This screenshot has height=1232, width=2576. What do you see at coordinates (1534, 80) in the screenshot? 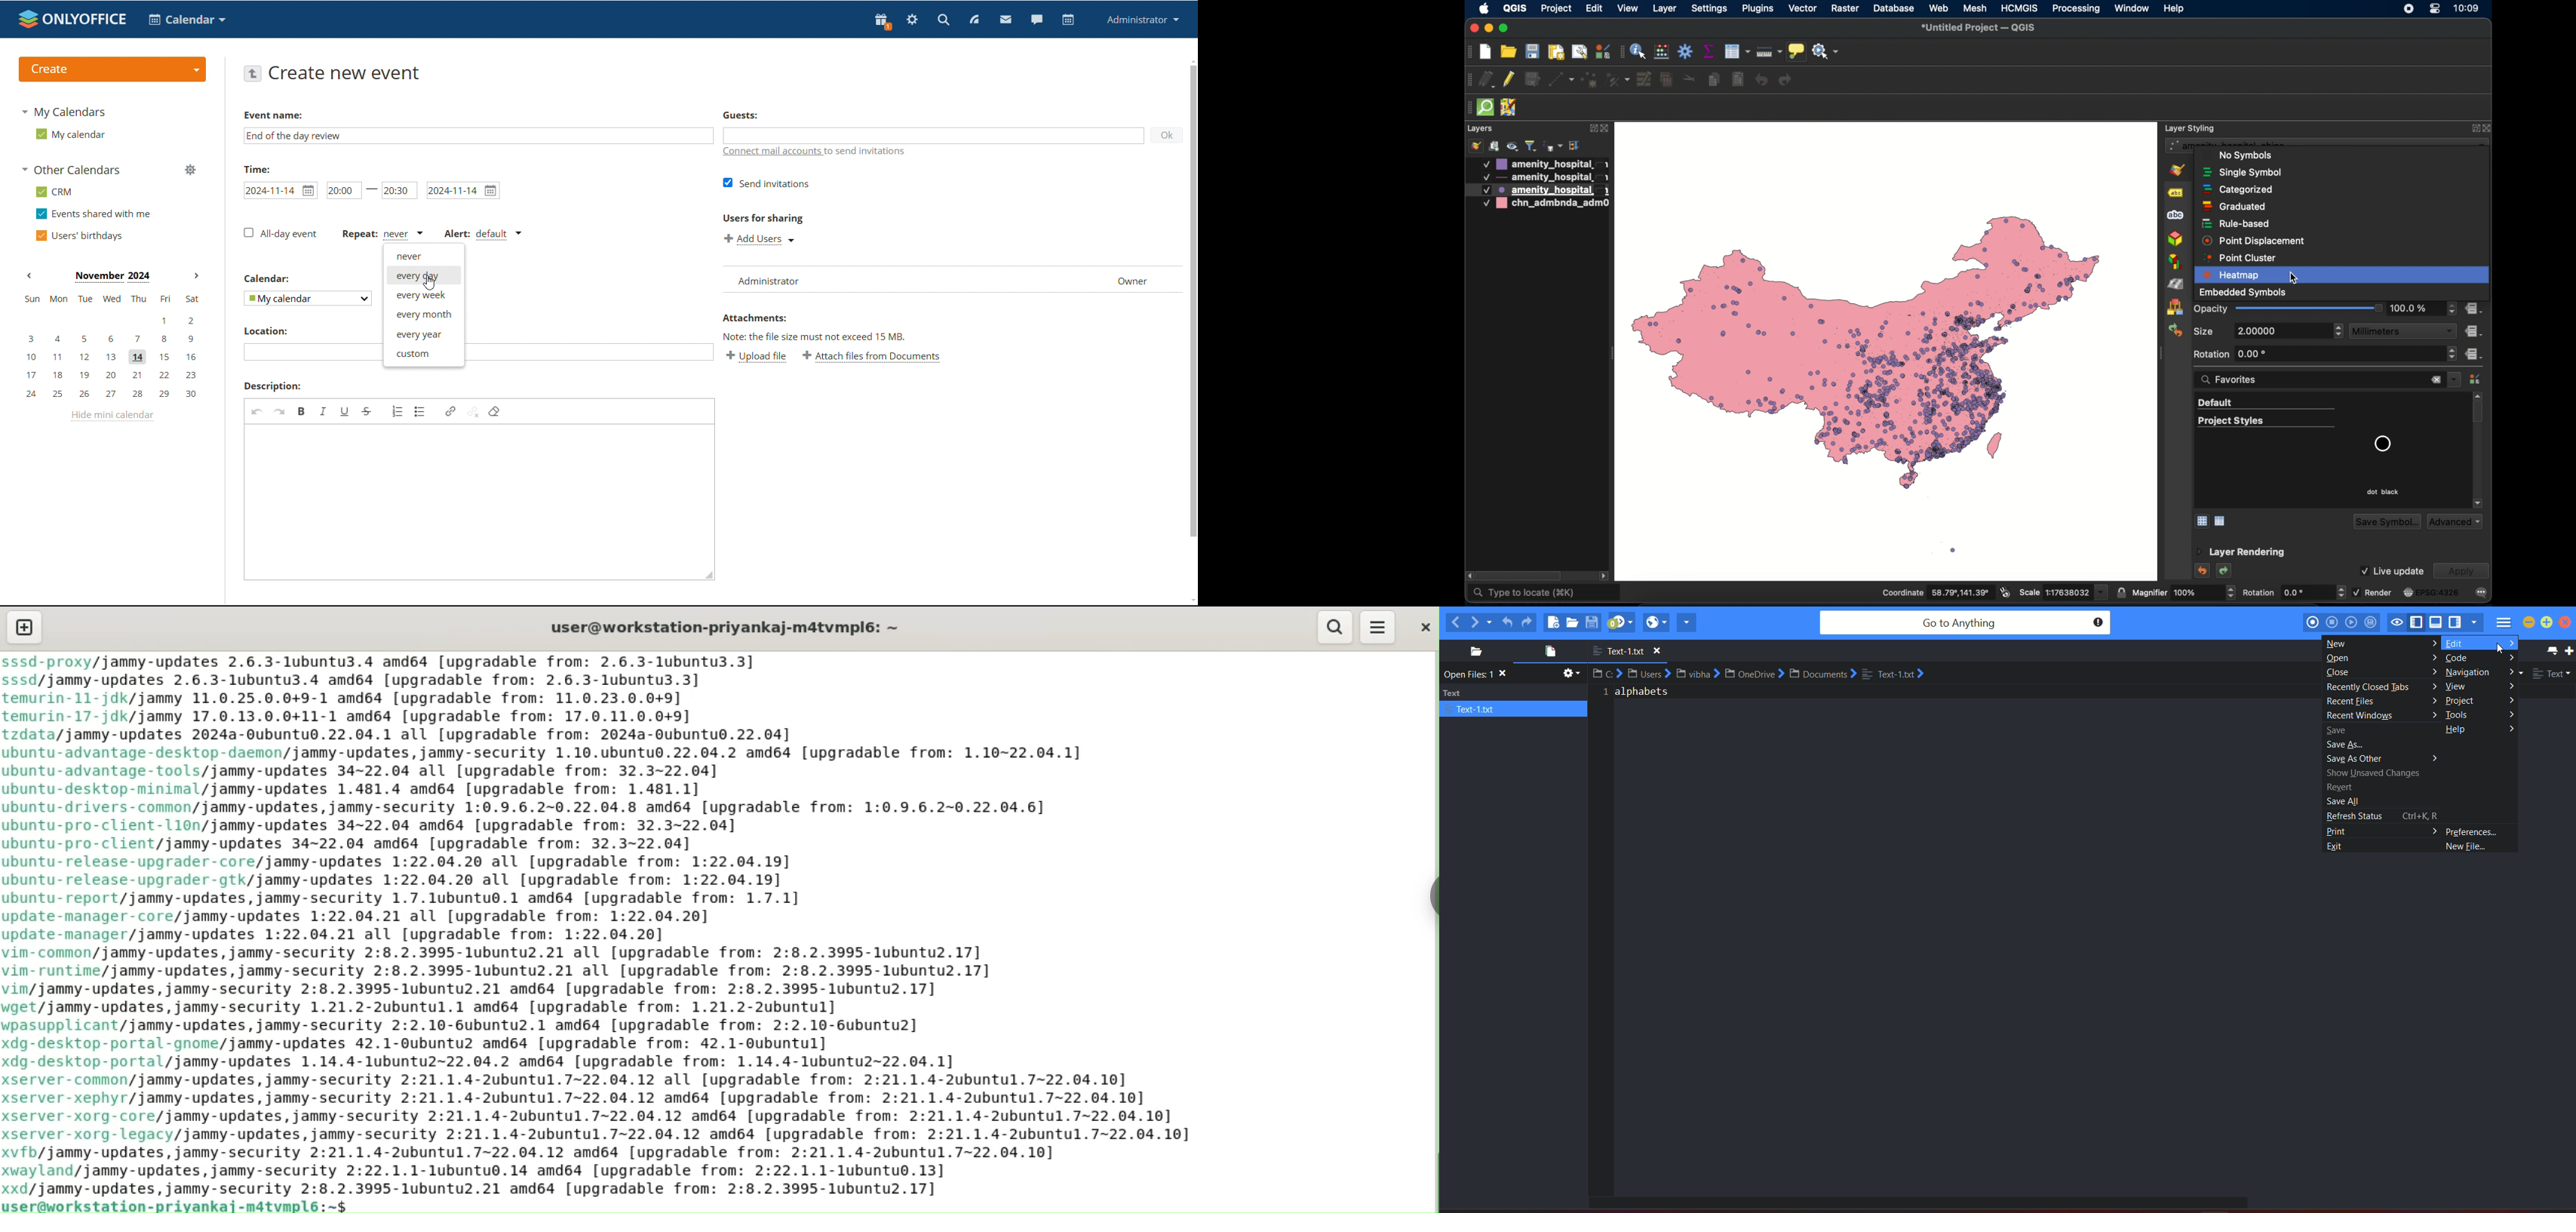
I see `save edits` at bounding box center [1534, 80].